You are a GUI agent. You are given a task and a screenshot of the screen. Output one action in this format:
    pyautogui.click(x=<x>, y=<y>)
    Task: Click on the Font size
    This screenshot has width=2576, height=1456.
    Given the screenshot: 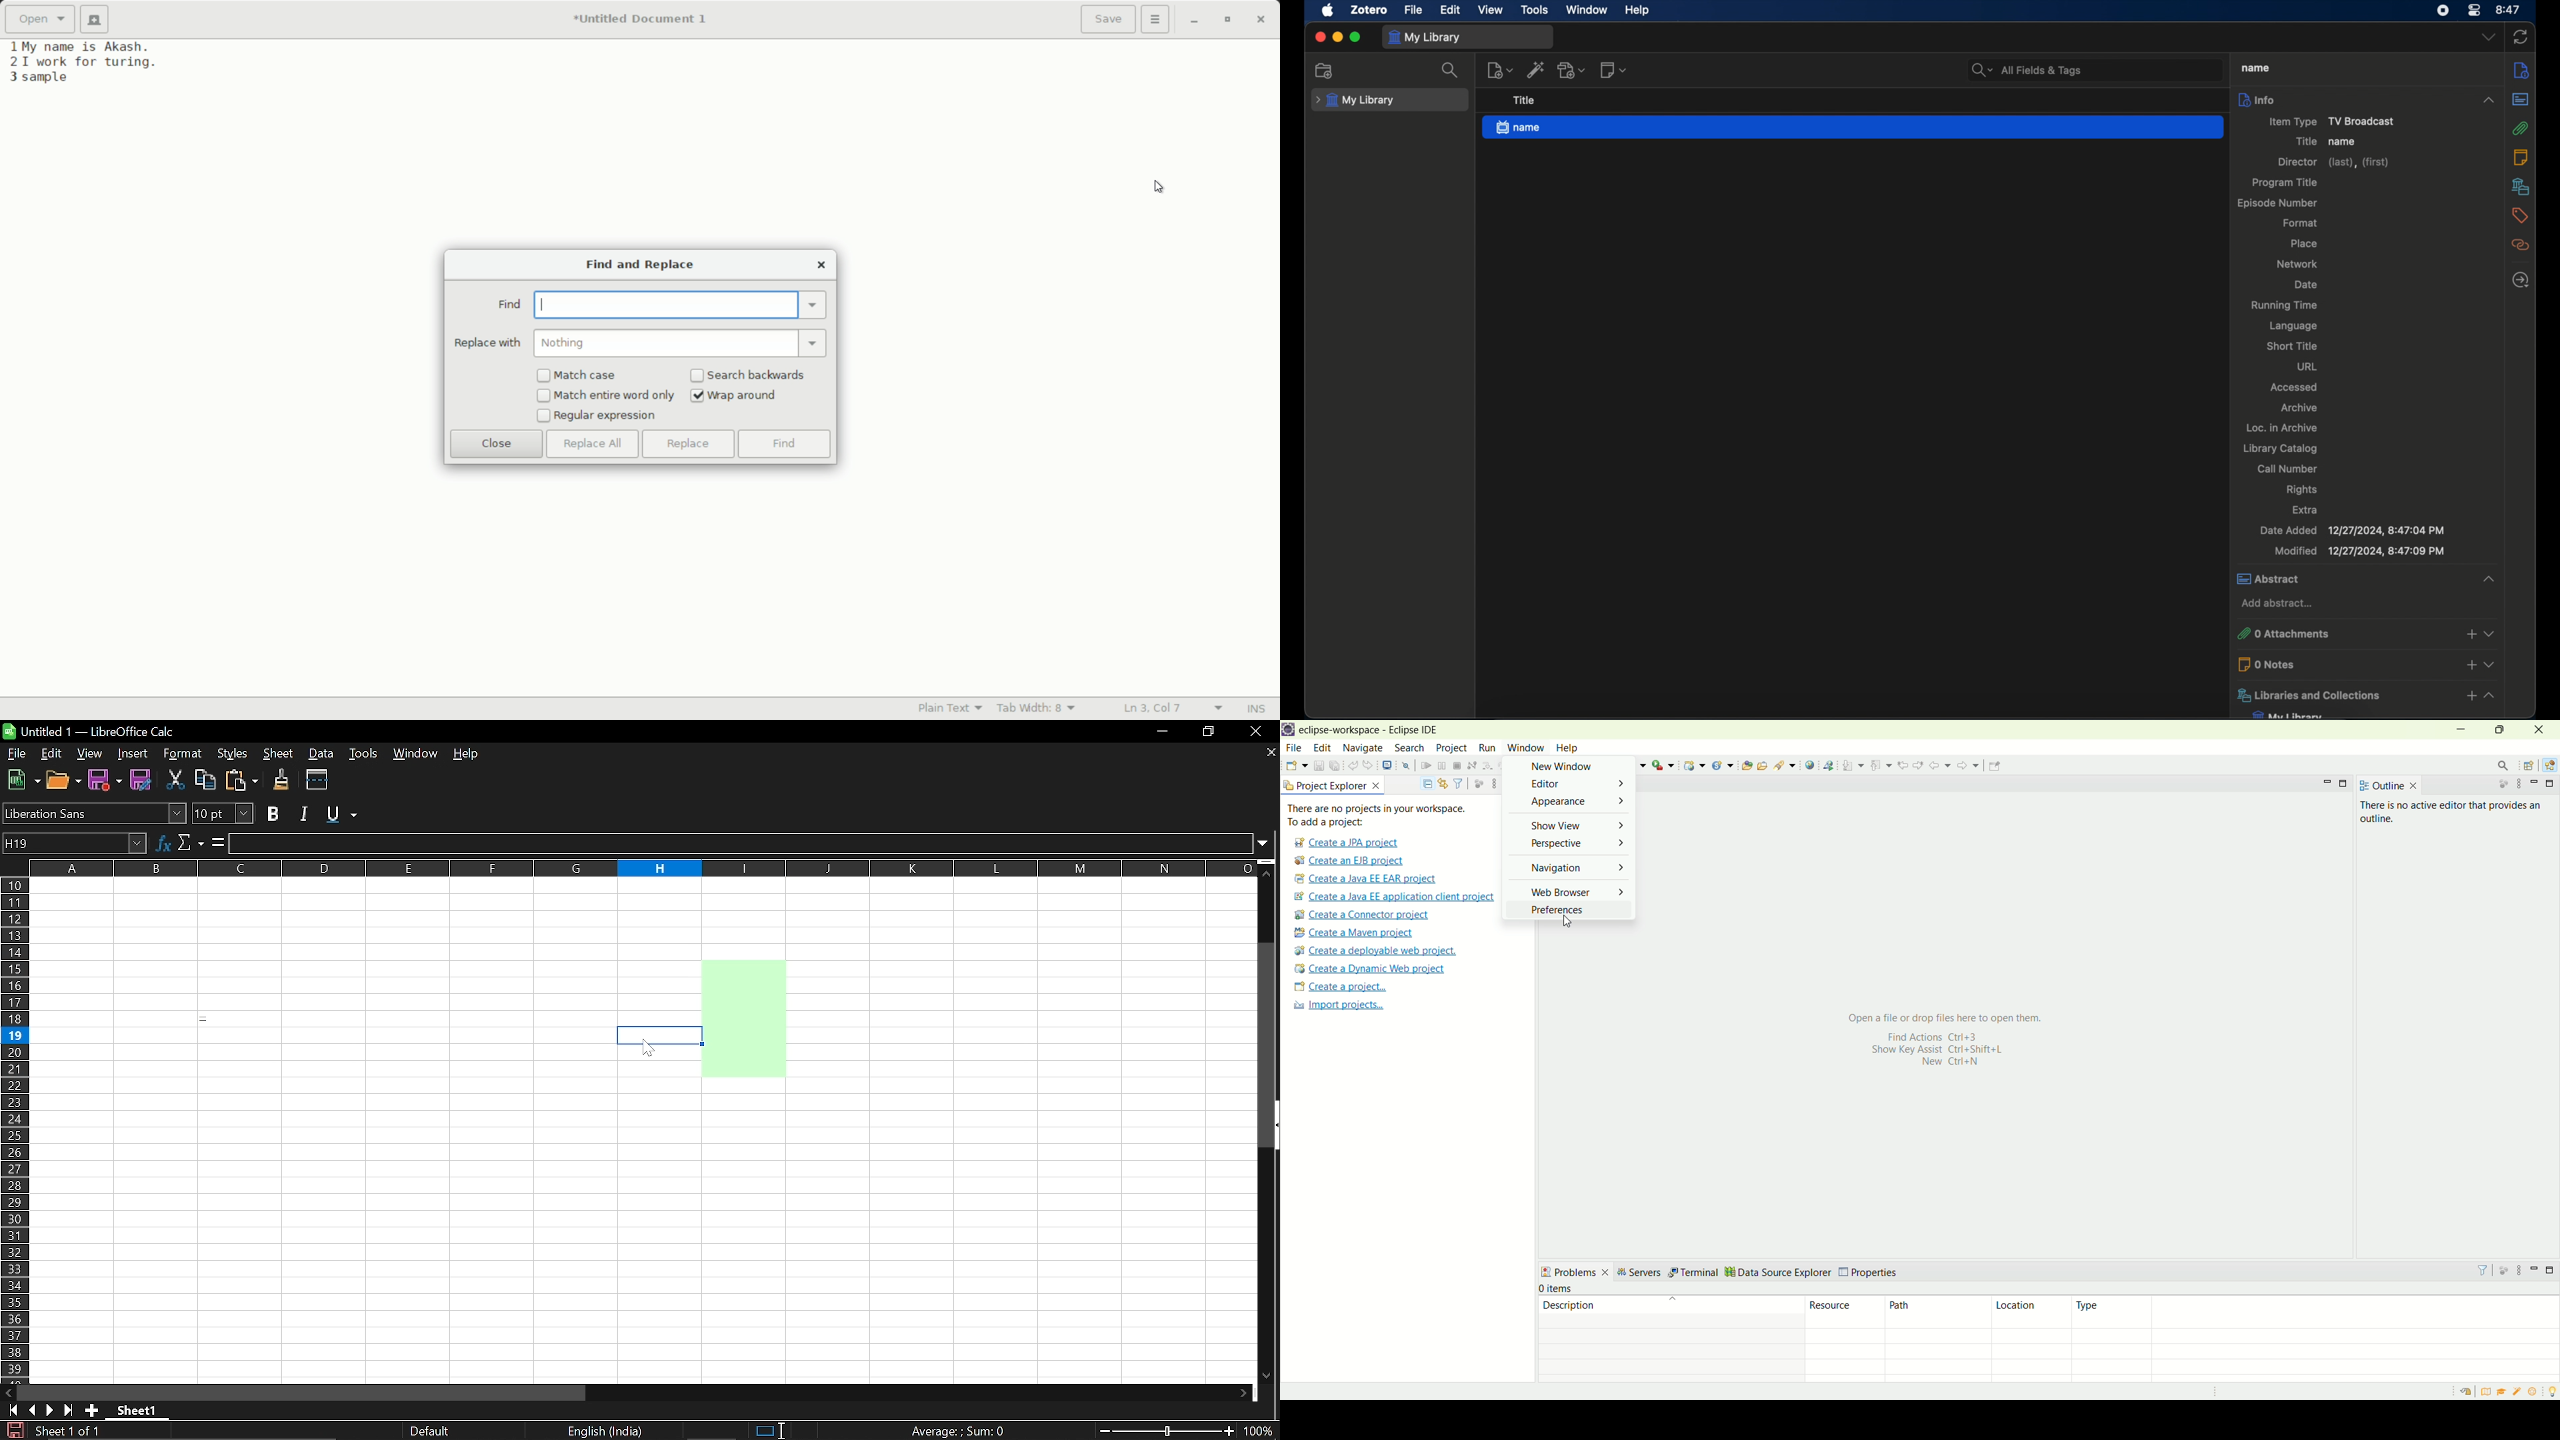 What is the action you would take?
    pyautogui.click(x=225, y=814)
    